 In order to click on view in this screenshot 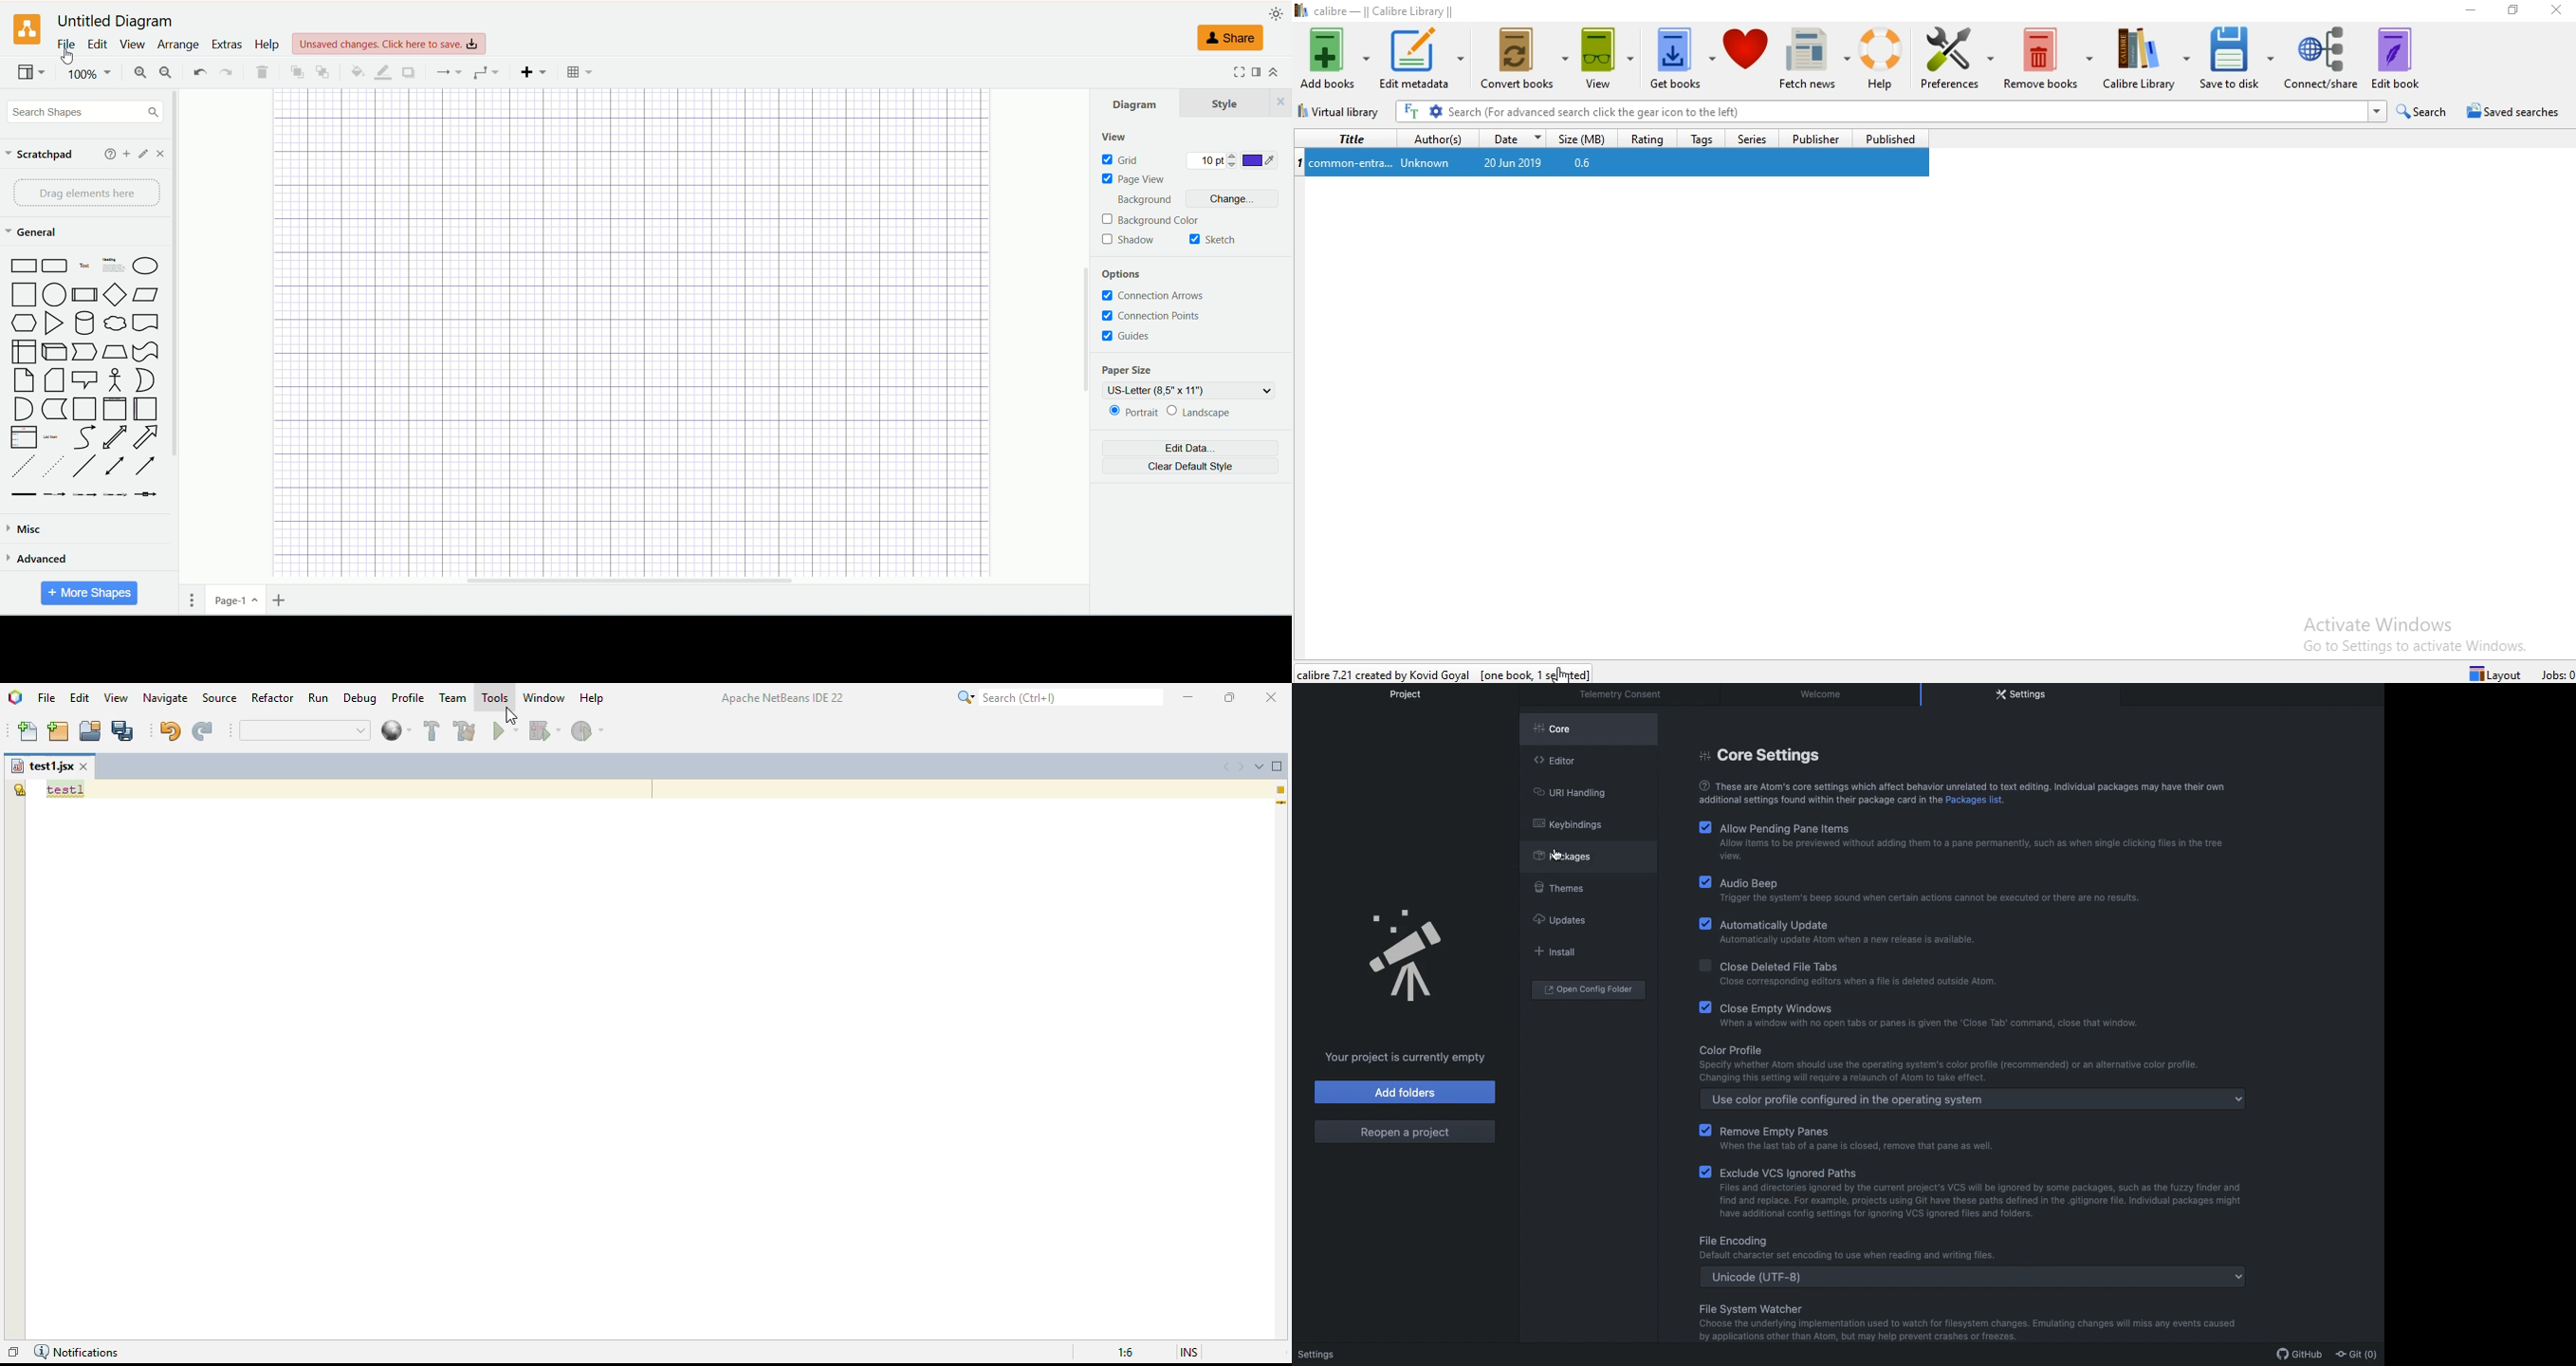, I will do `click(1113, 138)`.